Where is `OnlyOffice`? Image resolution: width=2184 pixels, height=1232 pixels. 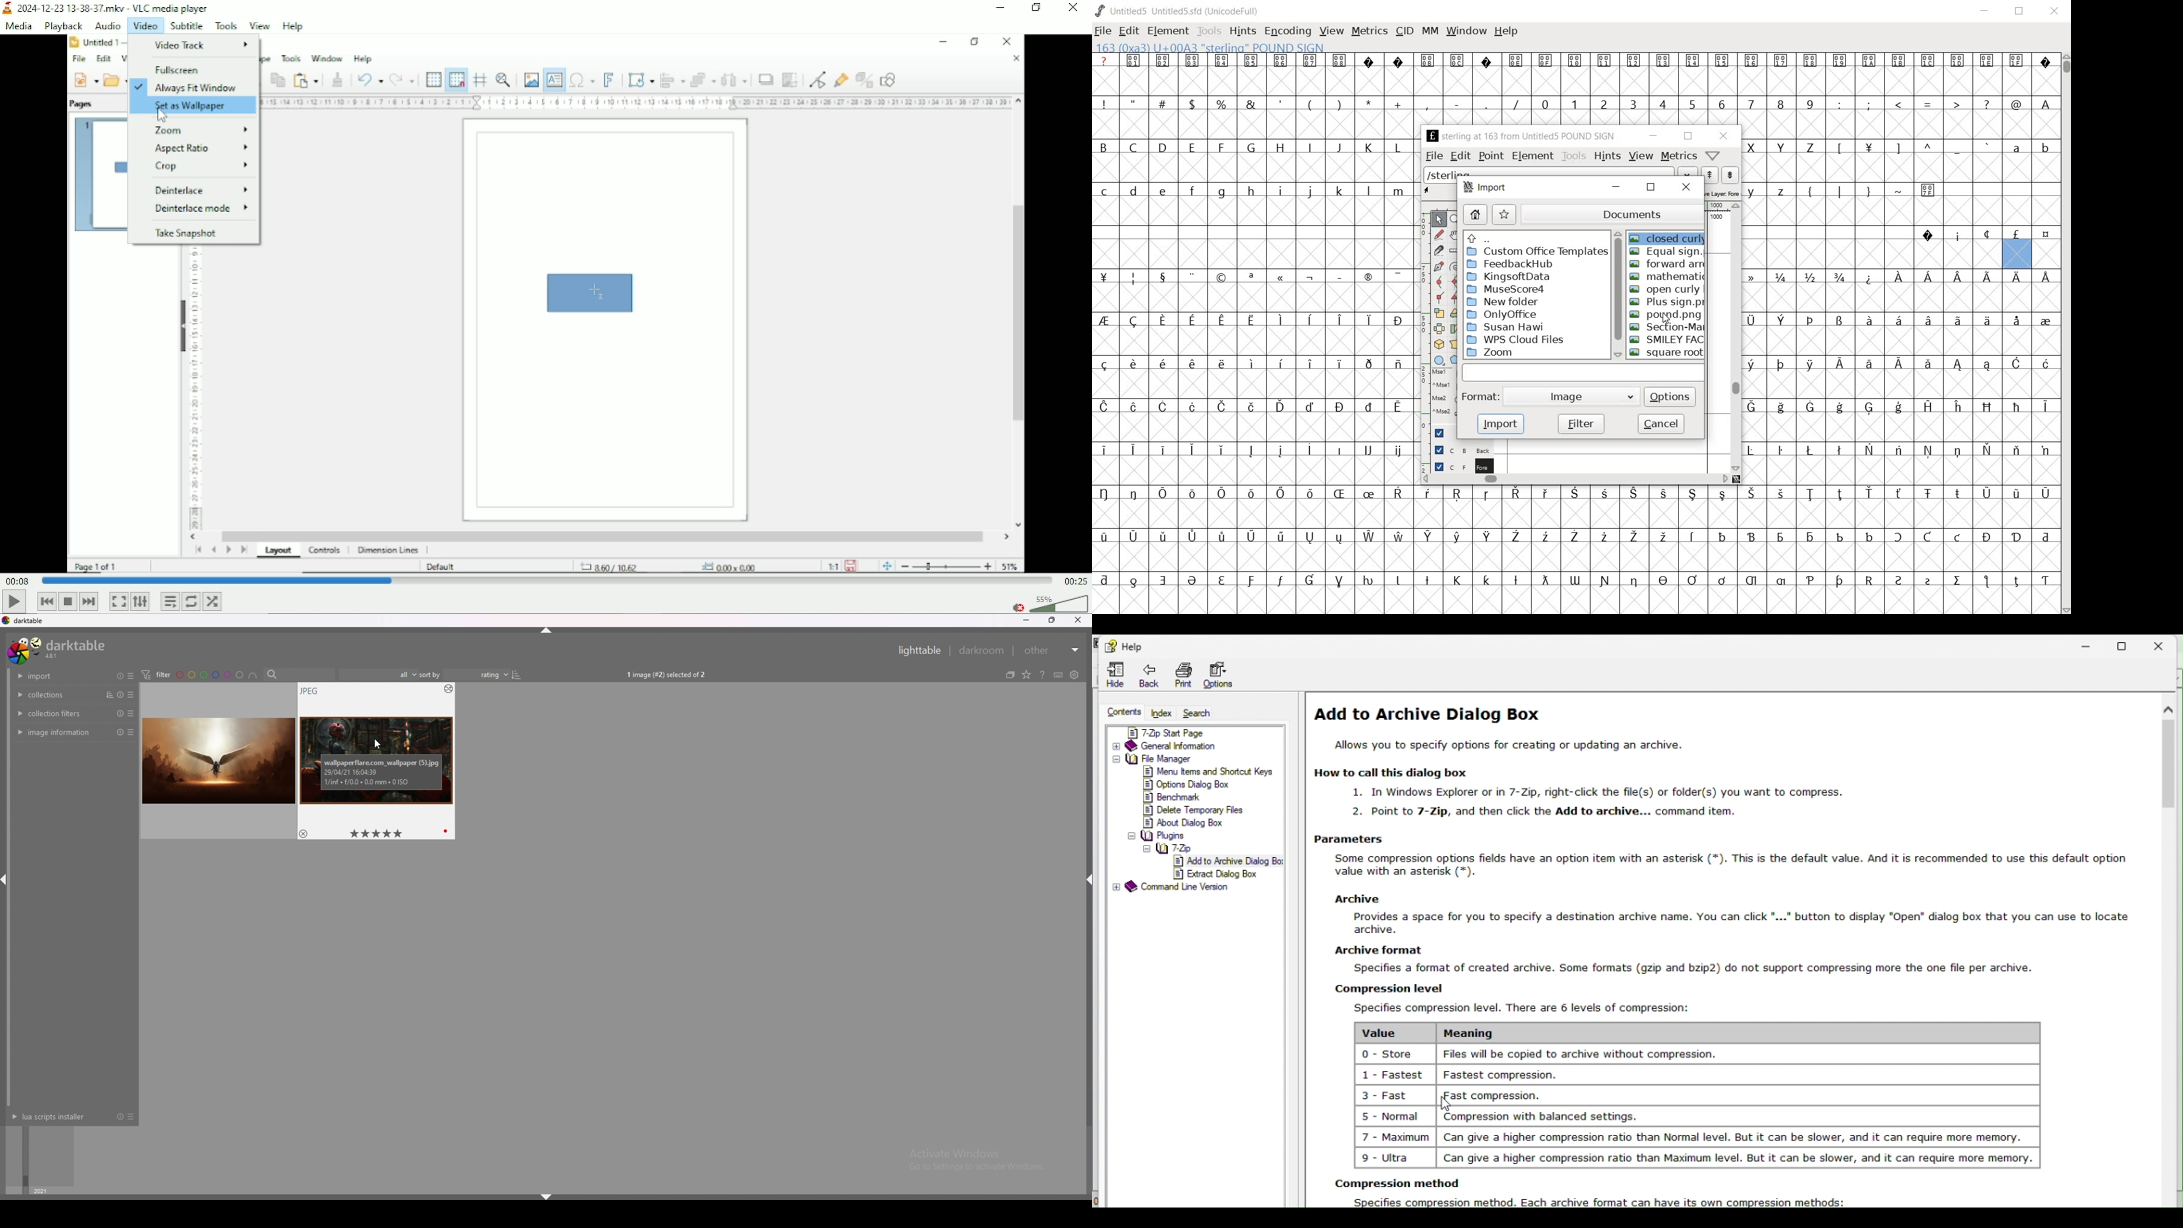 OnlyOffice is located at coordinates (1505, 312).